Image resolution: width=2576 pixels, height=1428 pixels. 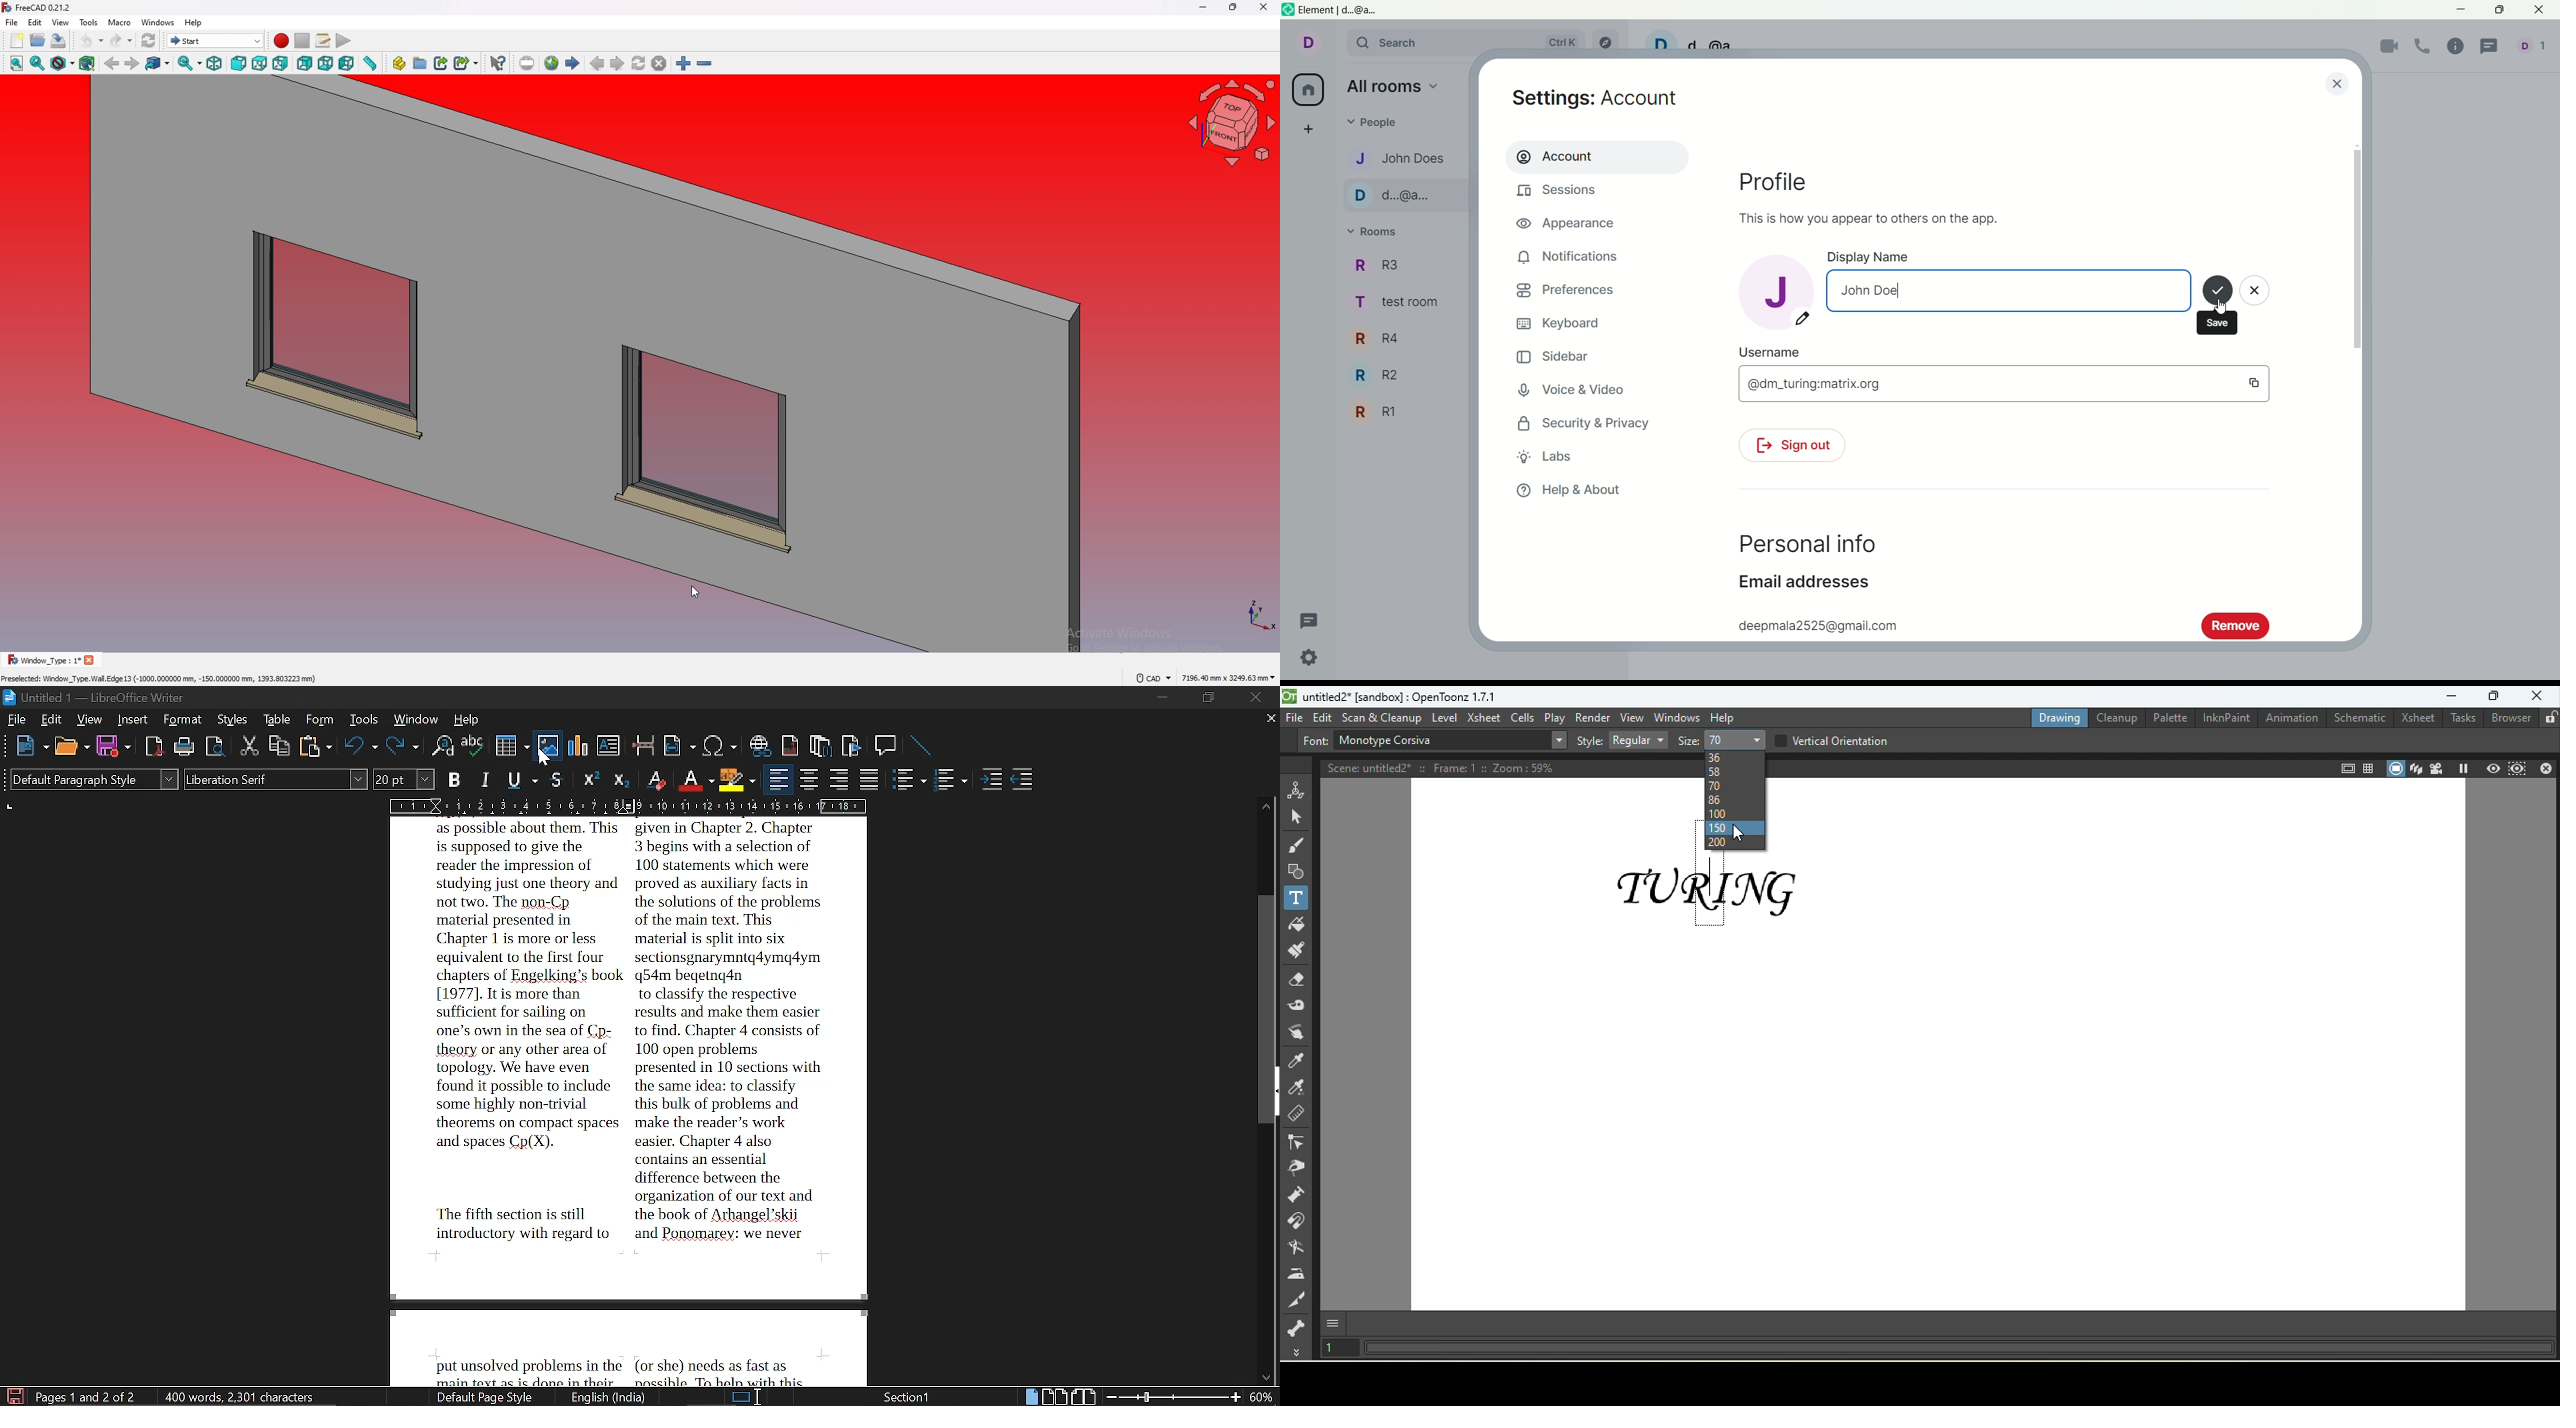 I want to click on people, so click(x=1381, y=123).